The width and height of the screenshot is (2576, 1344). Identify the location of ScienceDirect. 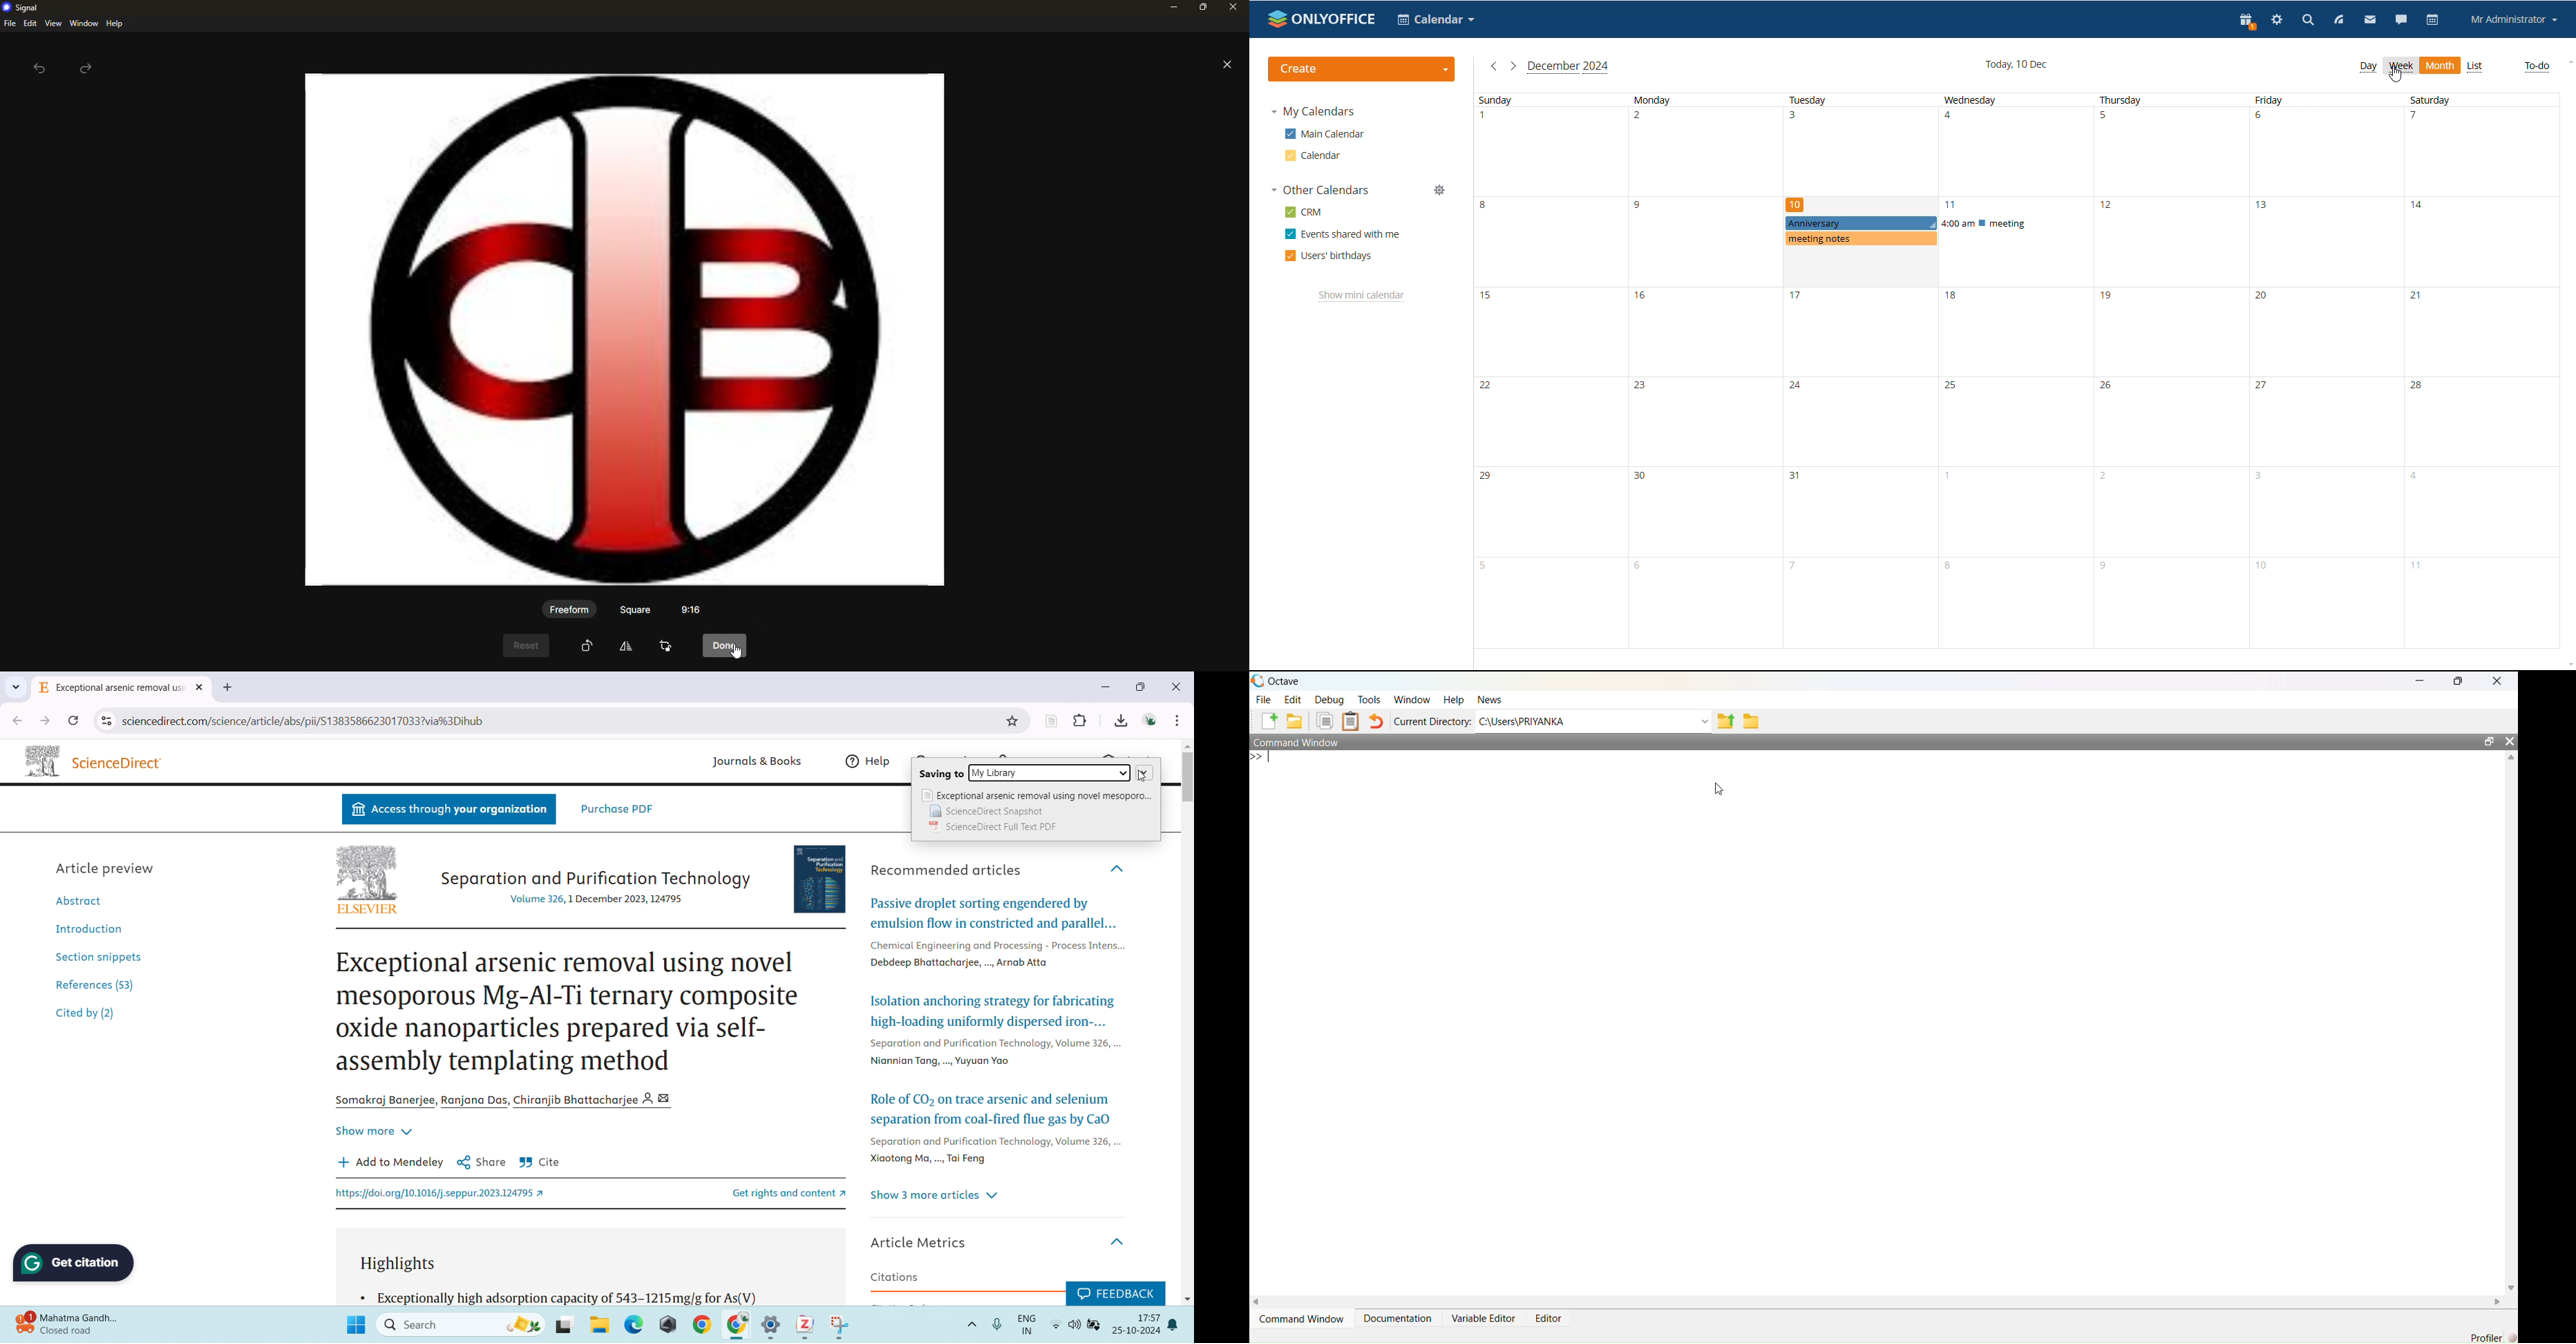
(119, 763).